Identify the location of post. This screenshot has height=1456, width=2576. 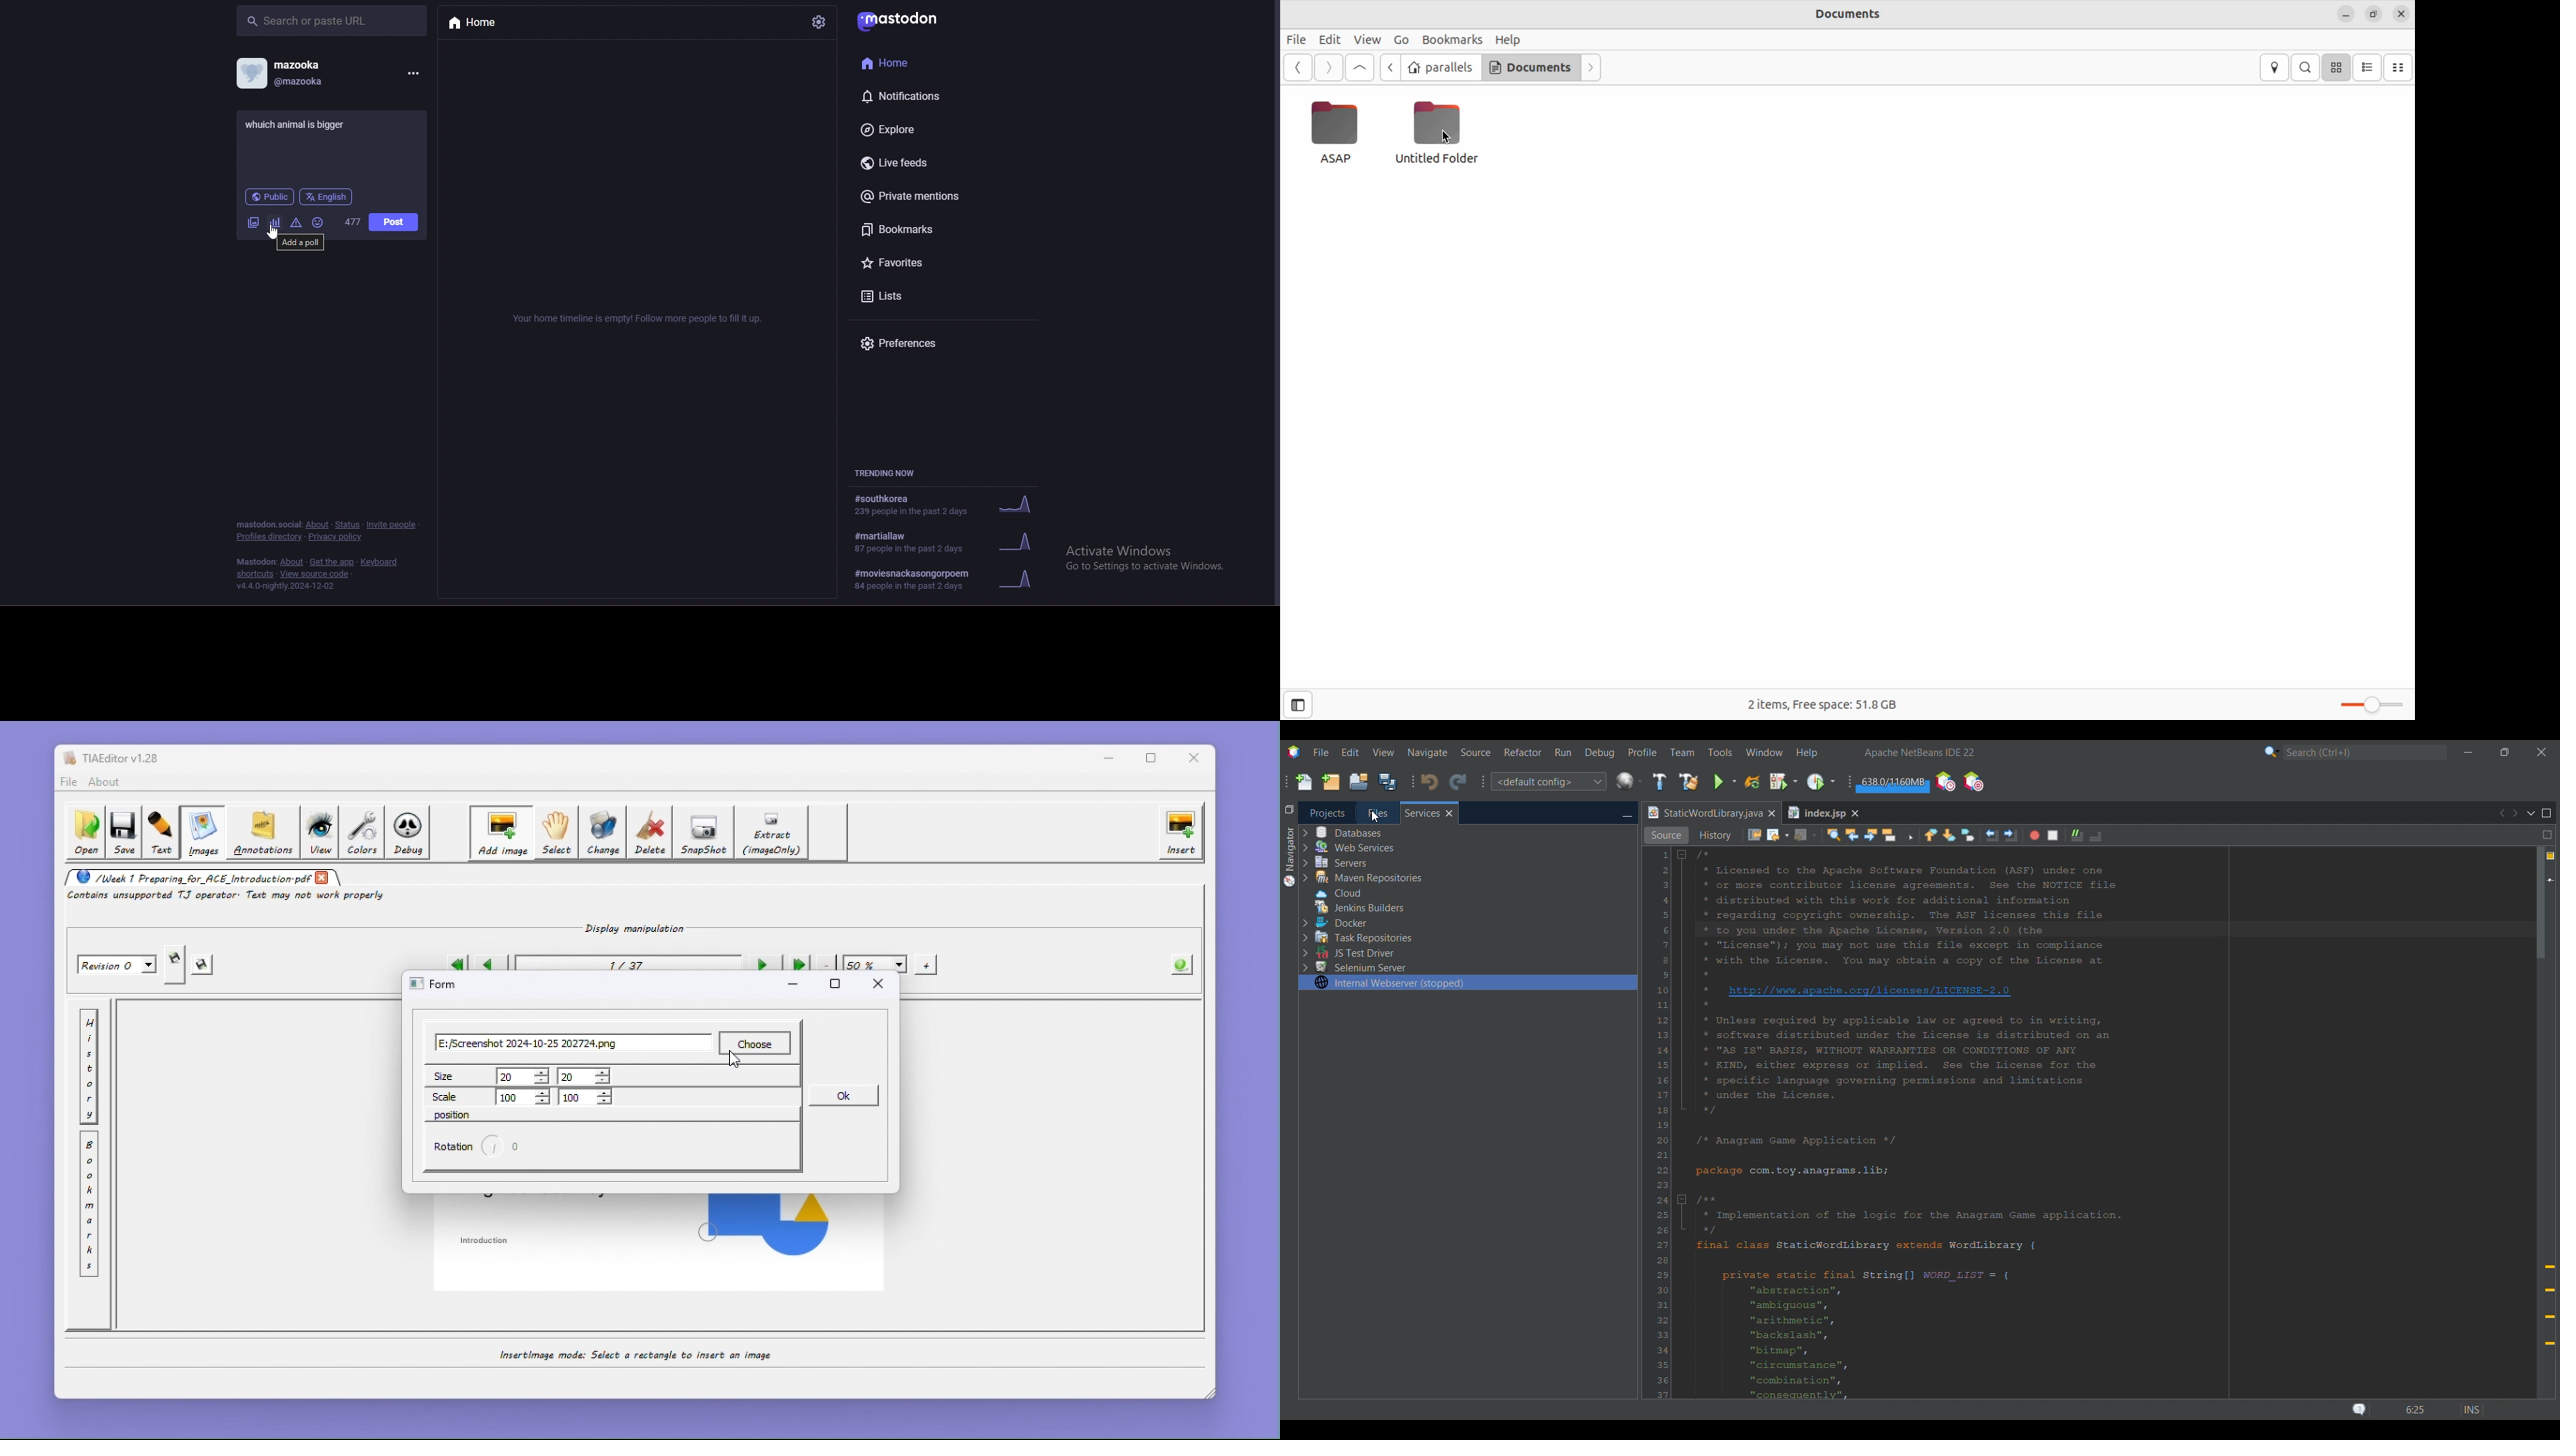
(302, 123).